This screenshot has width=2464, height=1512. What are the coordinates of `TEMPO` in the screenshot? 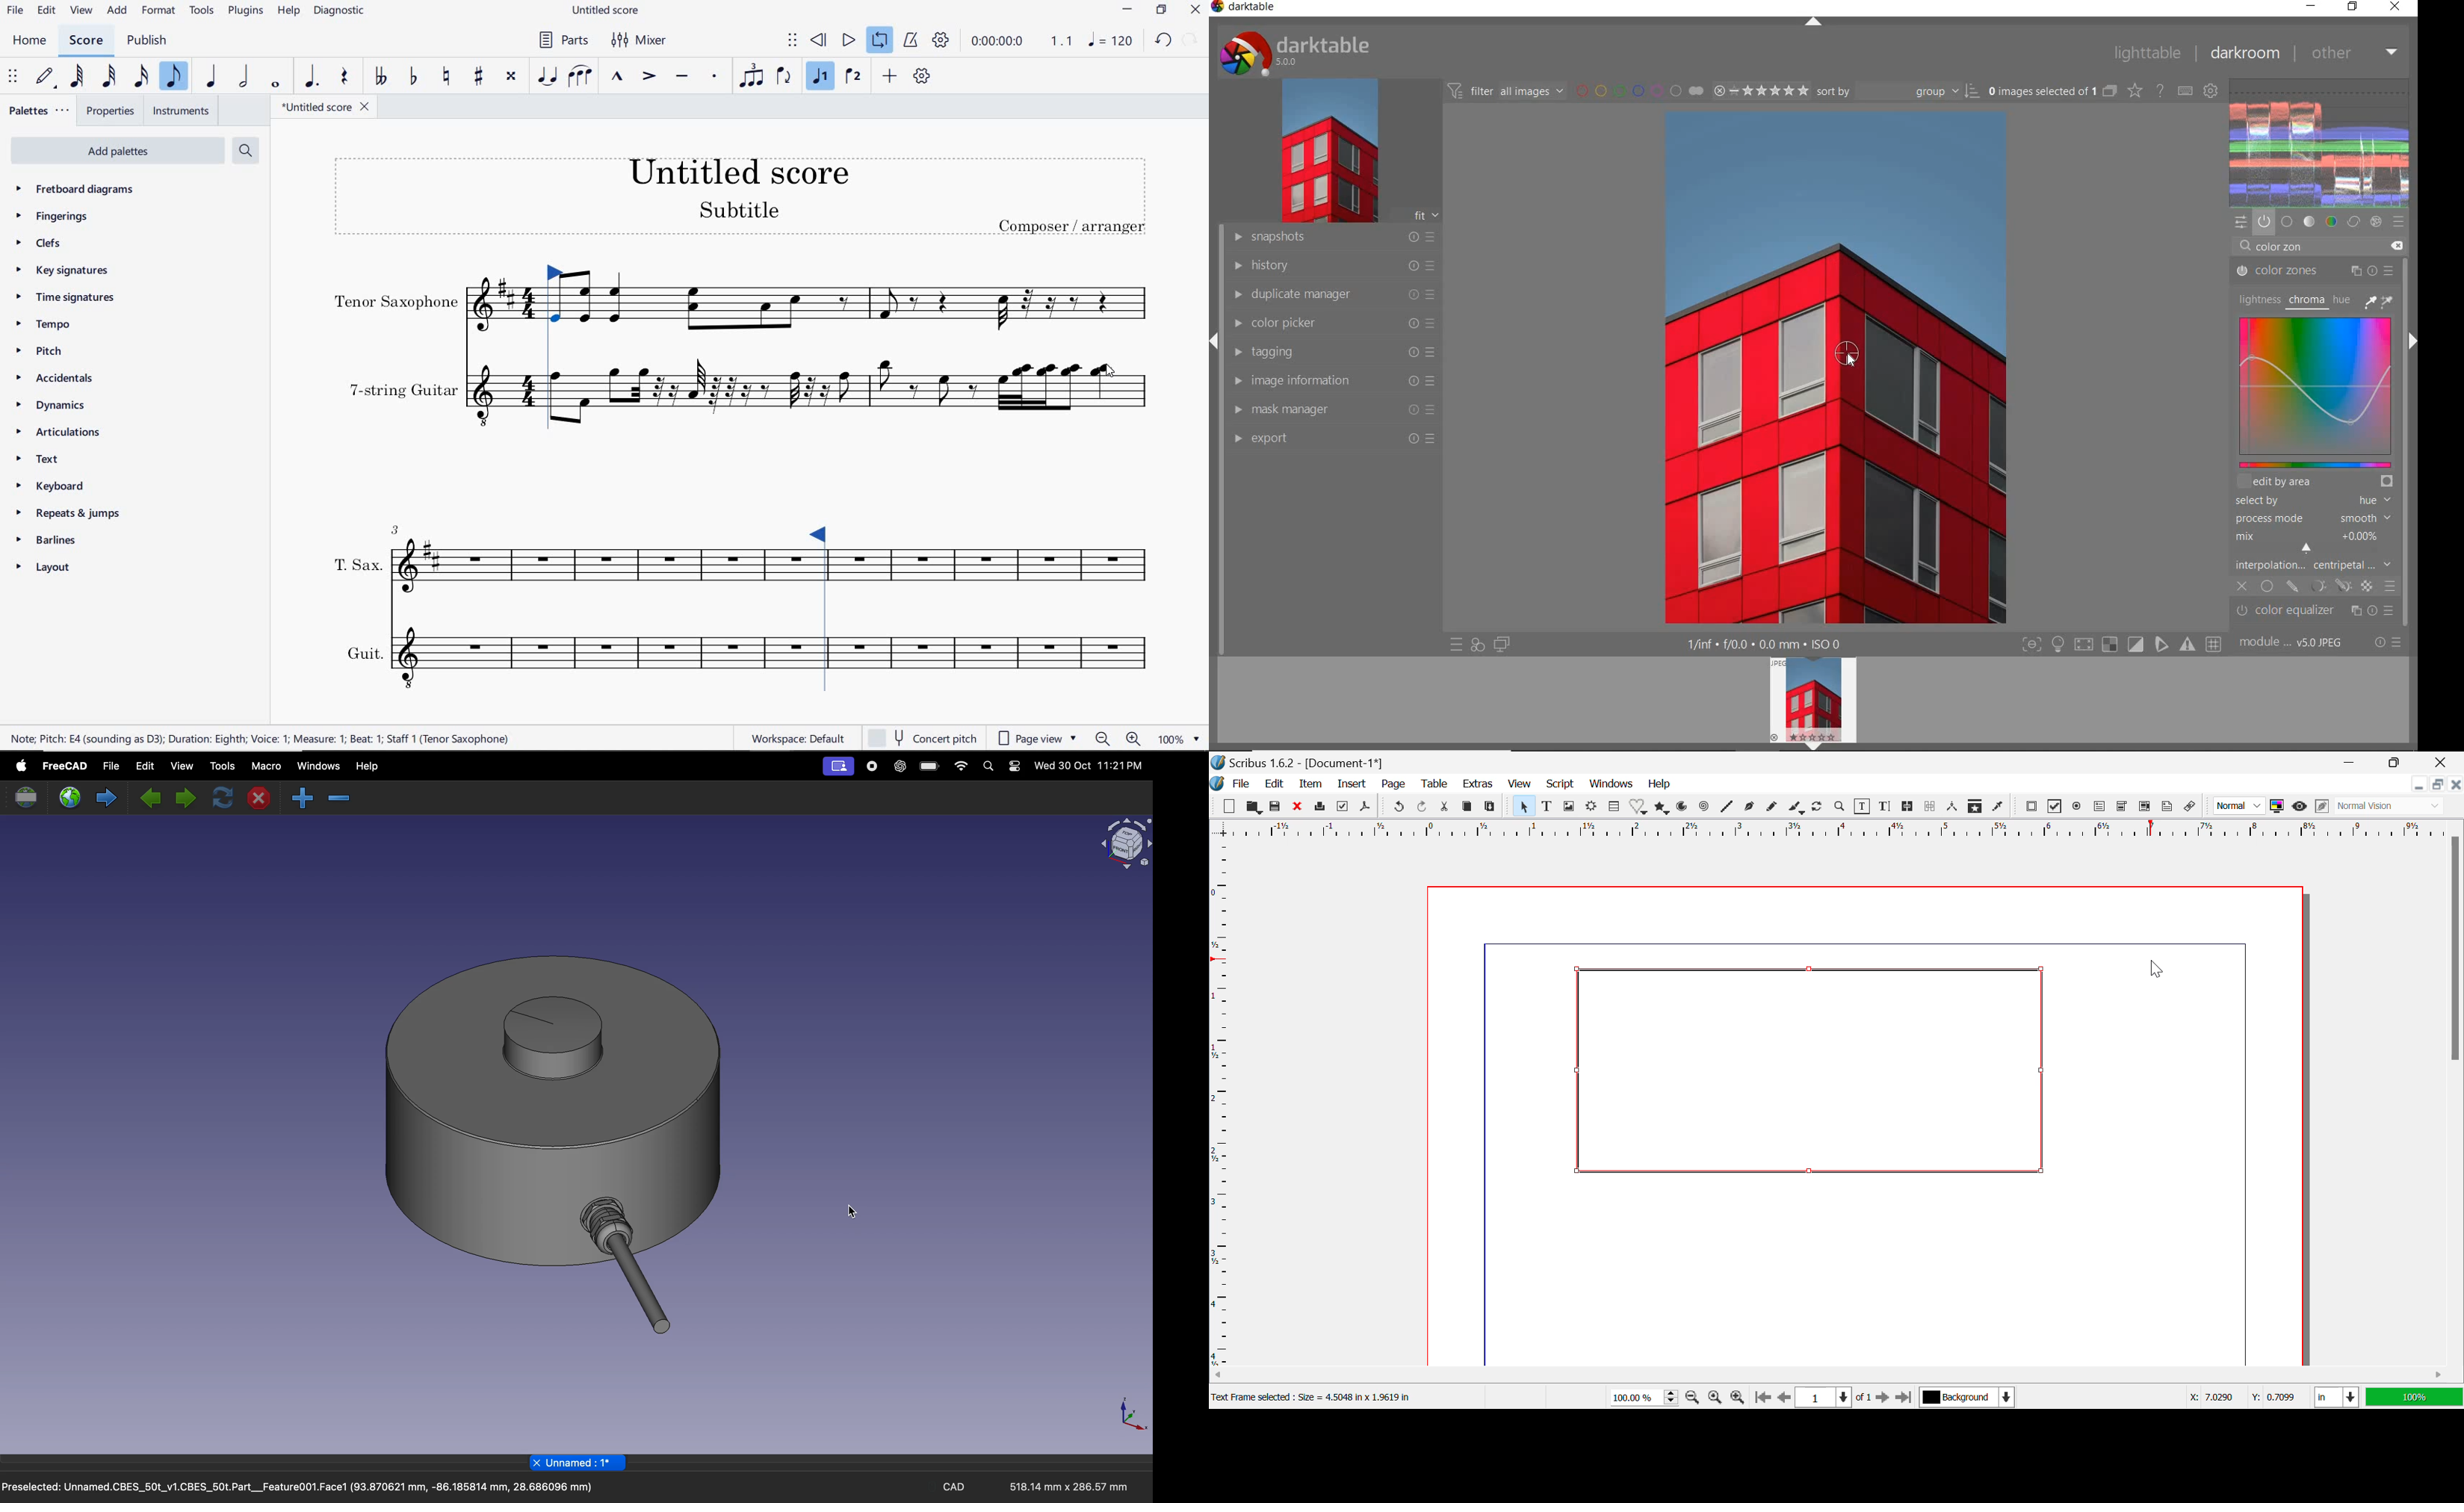 It's located at (42, 324).